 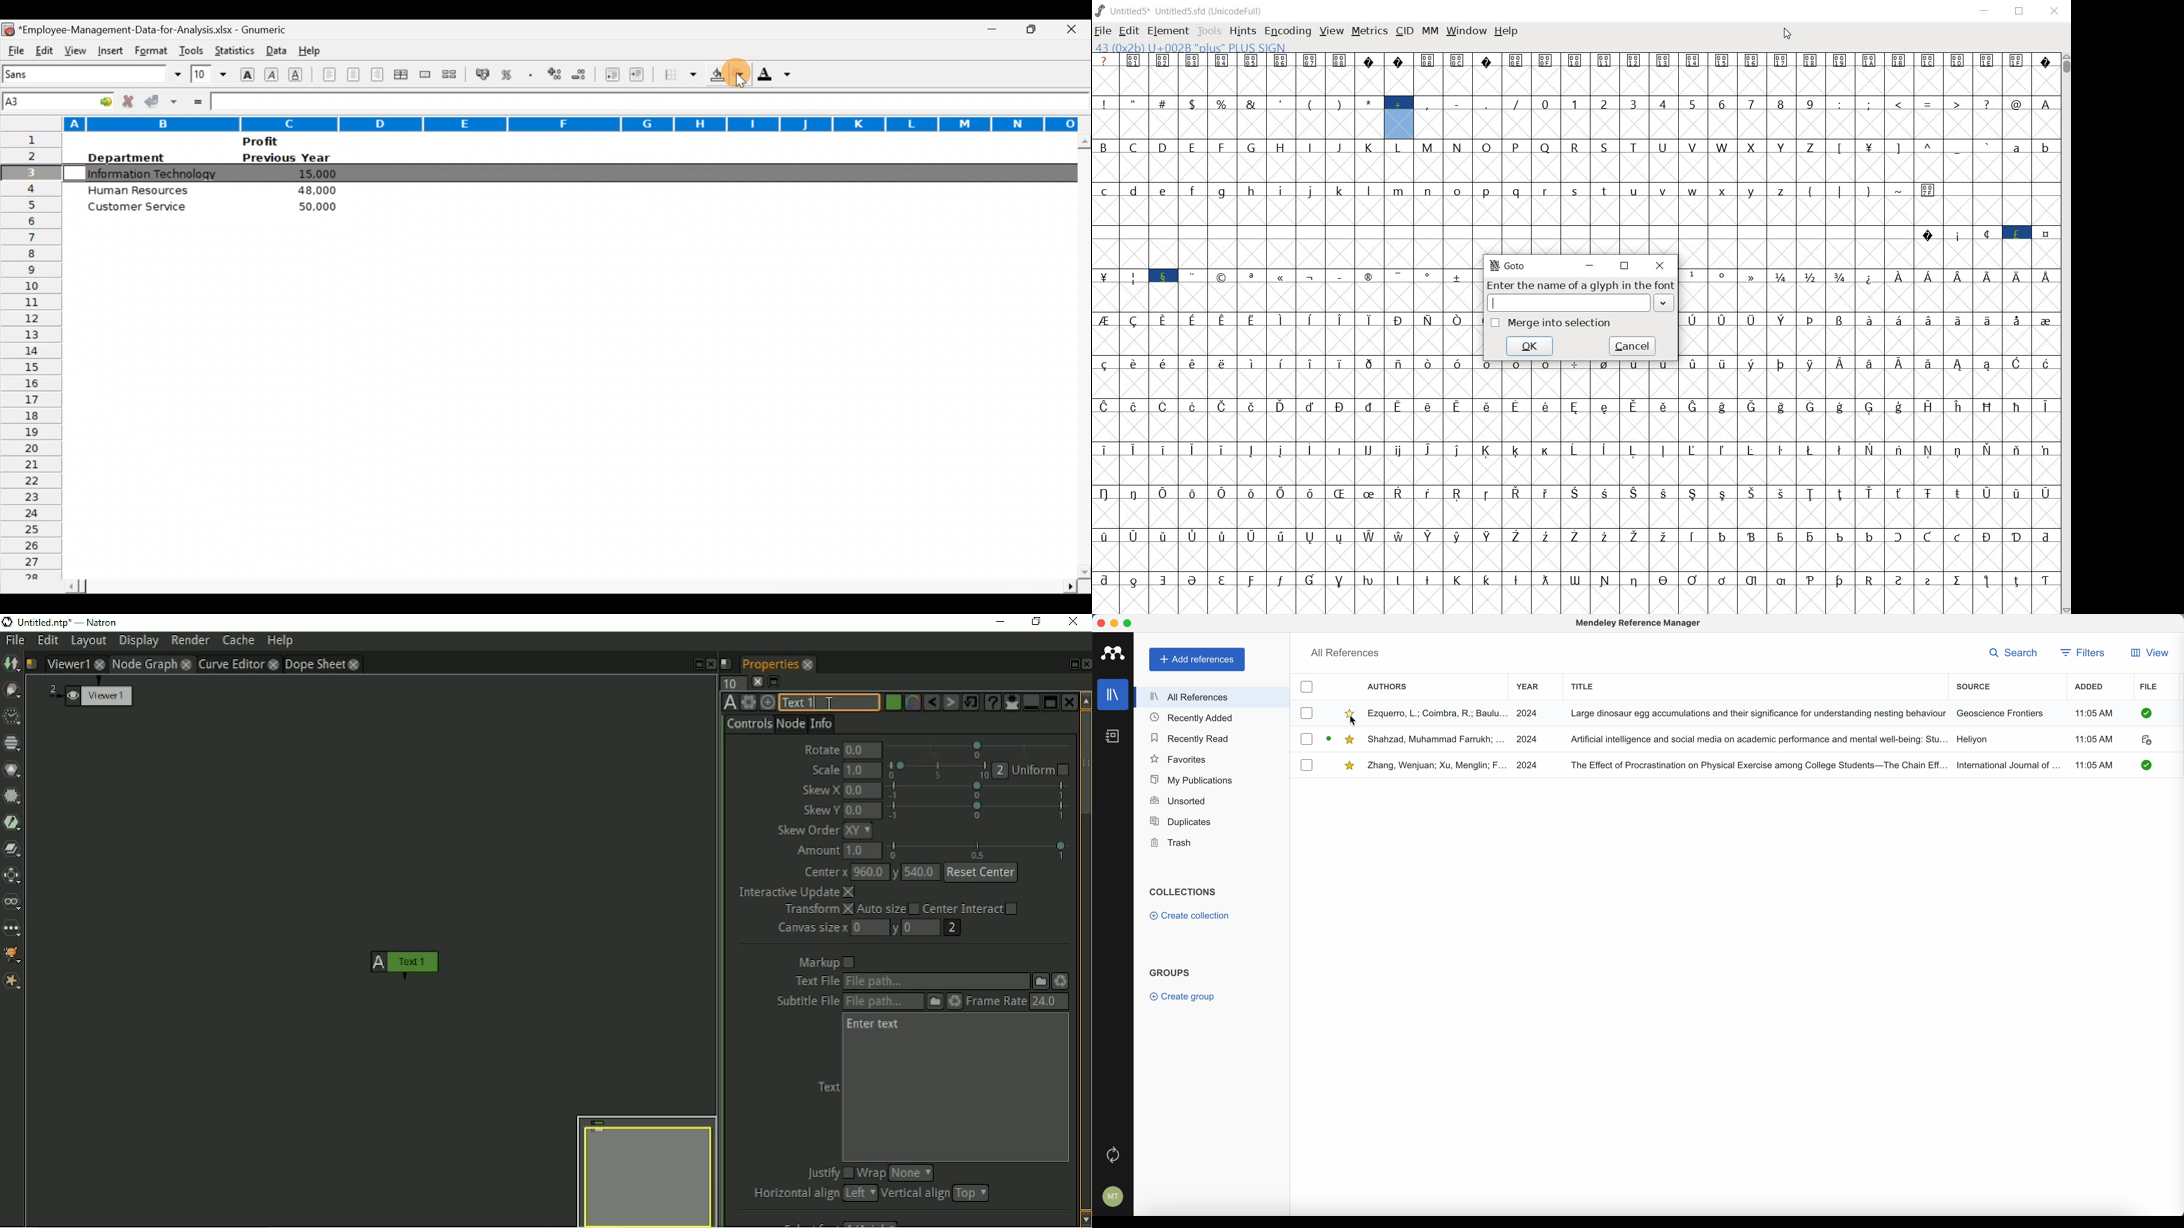 I want to click on 50,000, so click(x=313, y=206).